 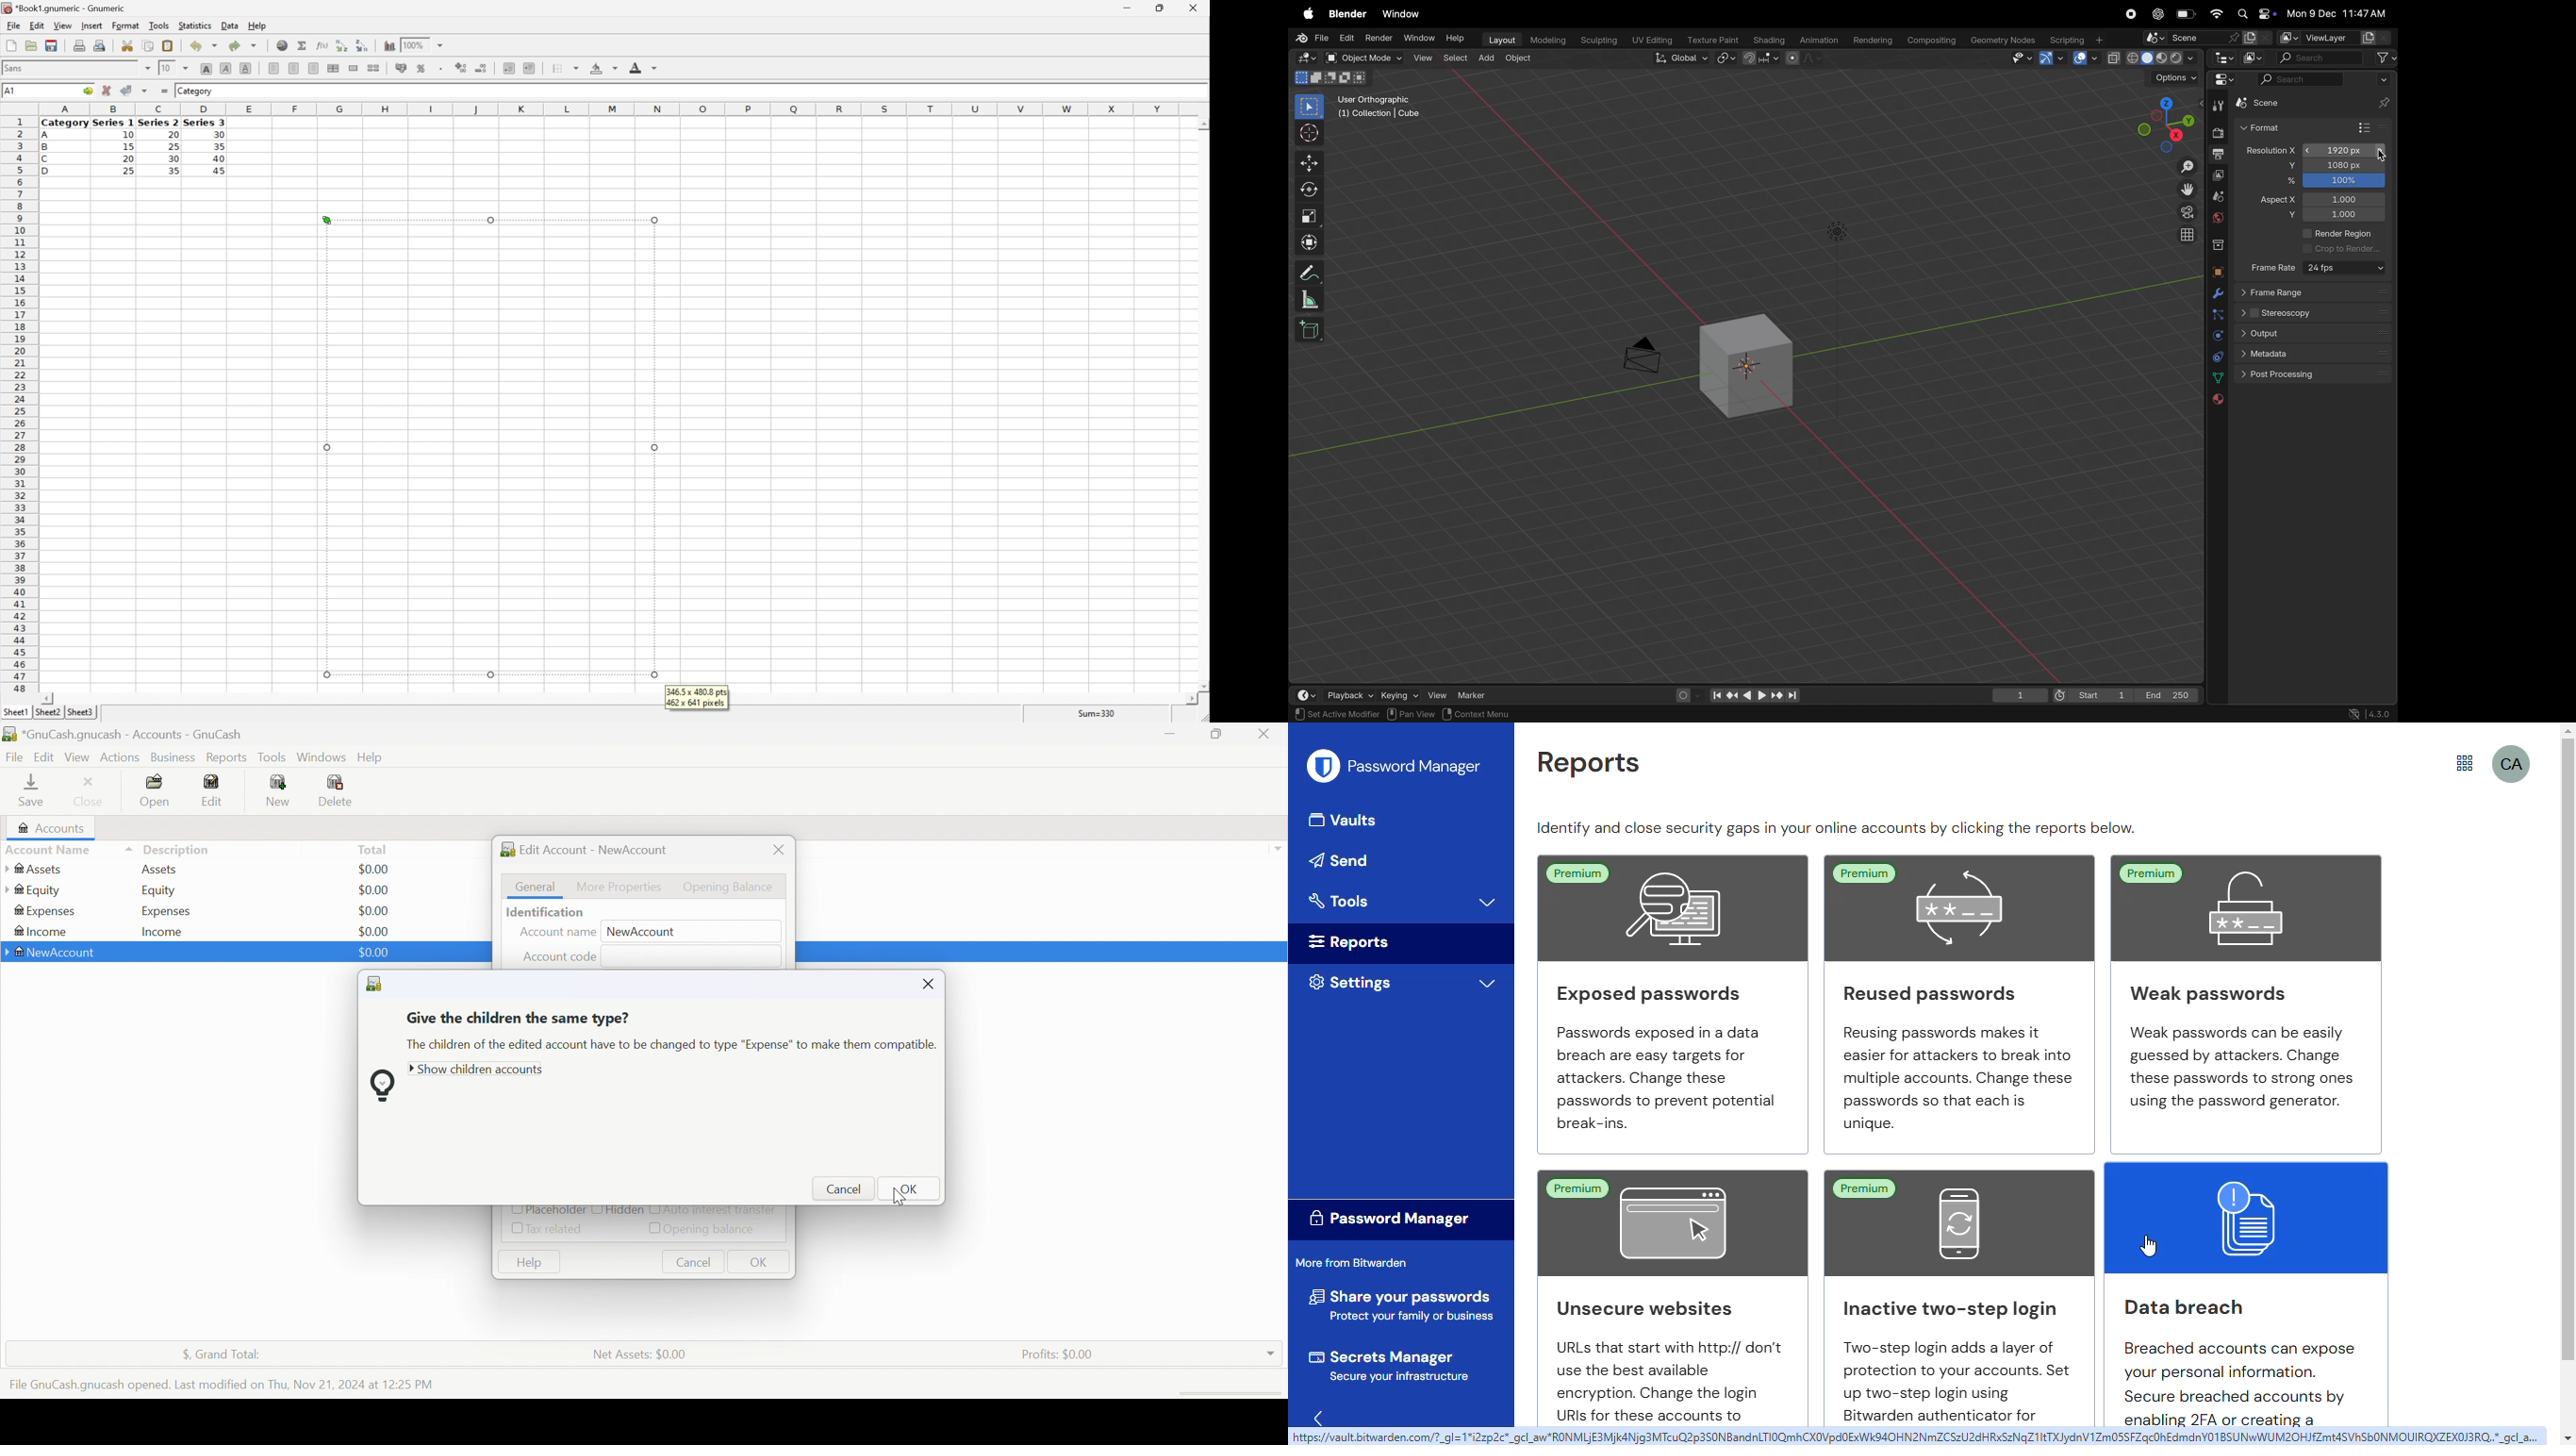 I want to click on Reused passwords
Reusing passwords makes it
easier for attackers to break into
multiple accounts. Change these
passwords so that each is
unique., so click(x=1954, y=1053).